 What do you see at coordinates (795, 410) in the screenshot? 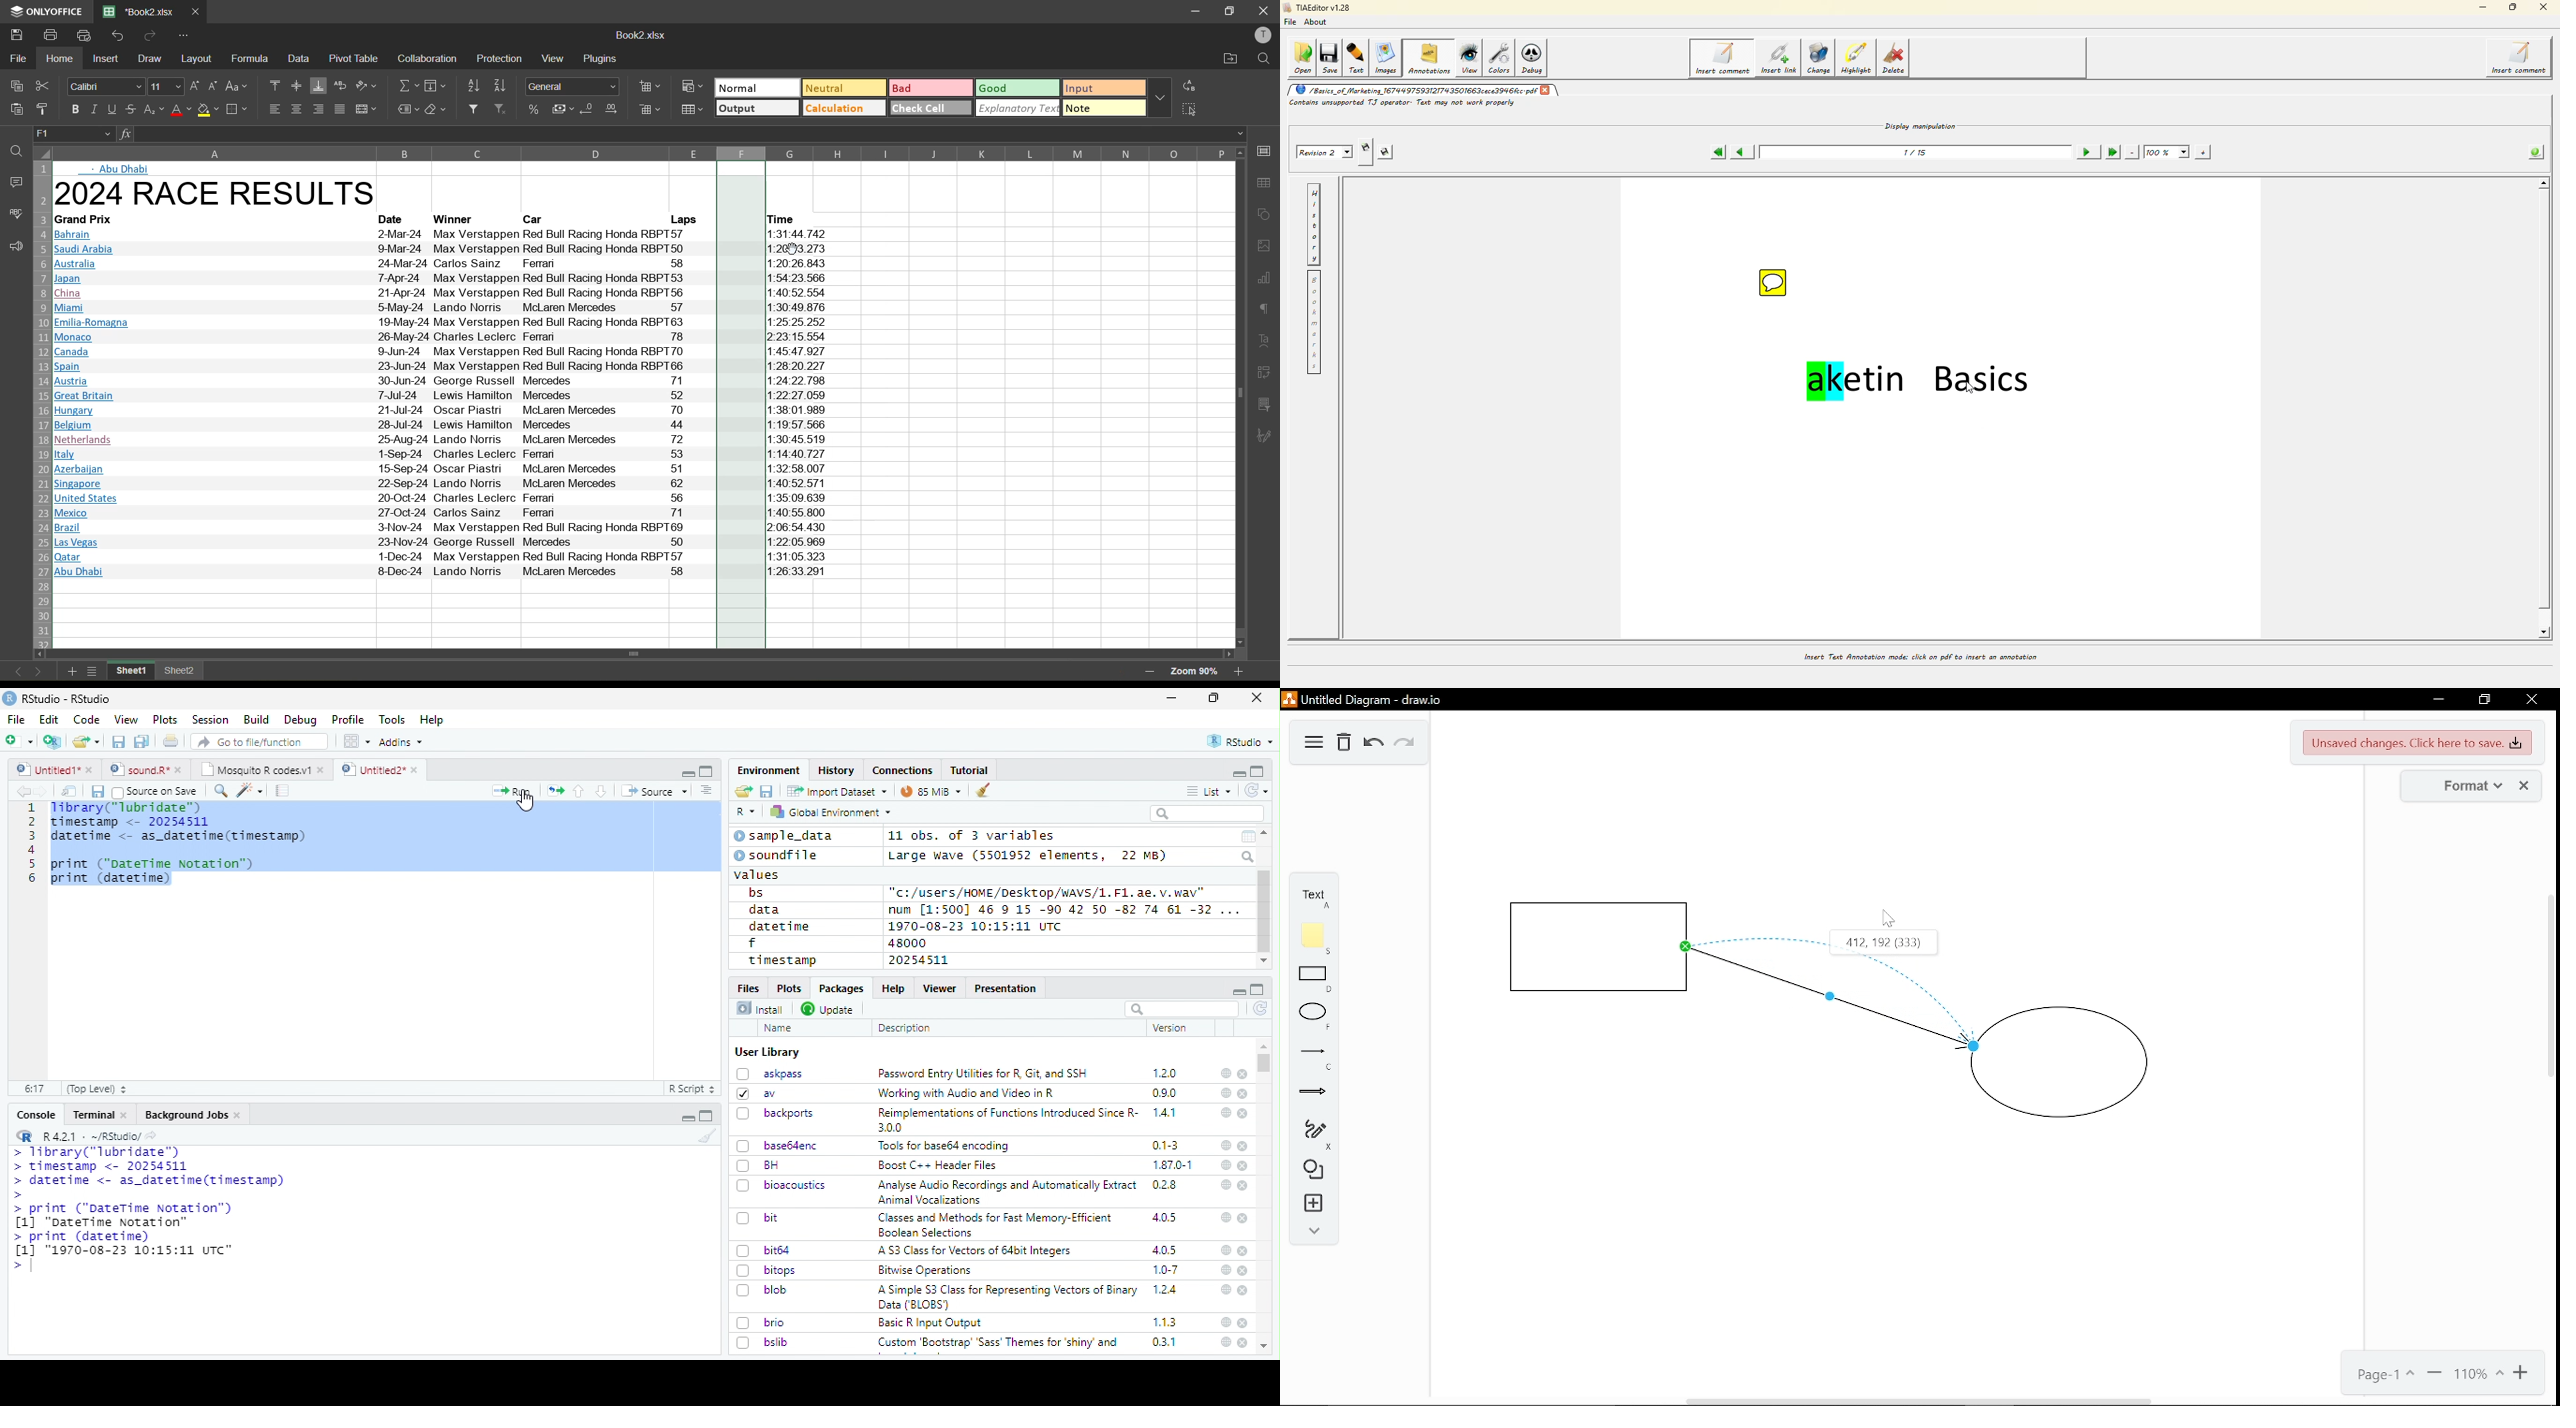
I see `11:38:01.98` at bounding box center [795, 410].